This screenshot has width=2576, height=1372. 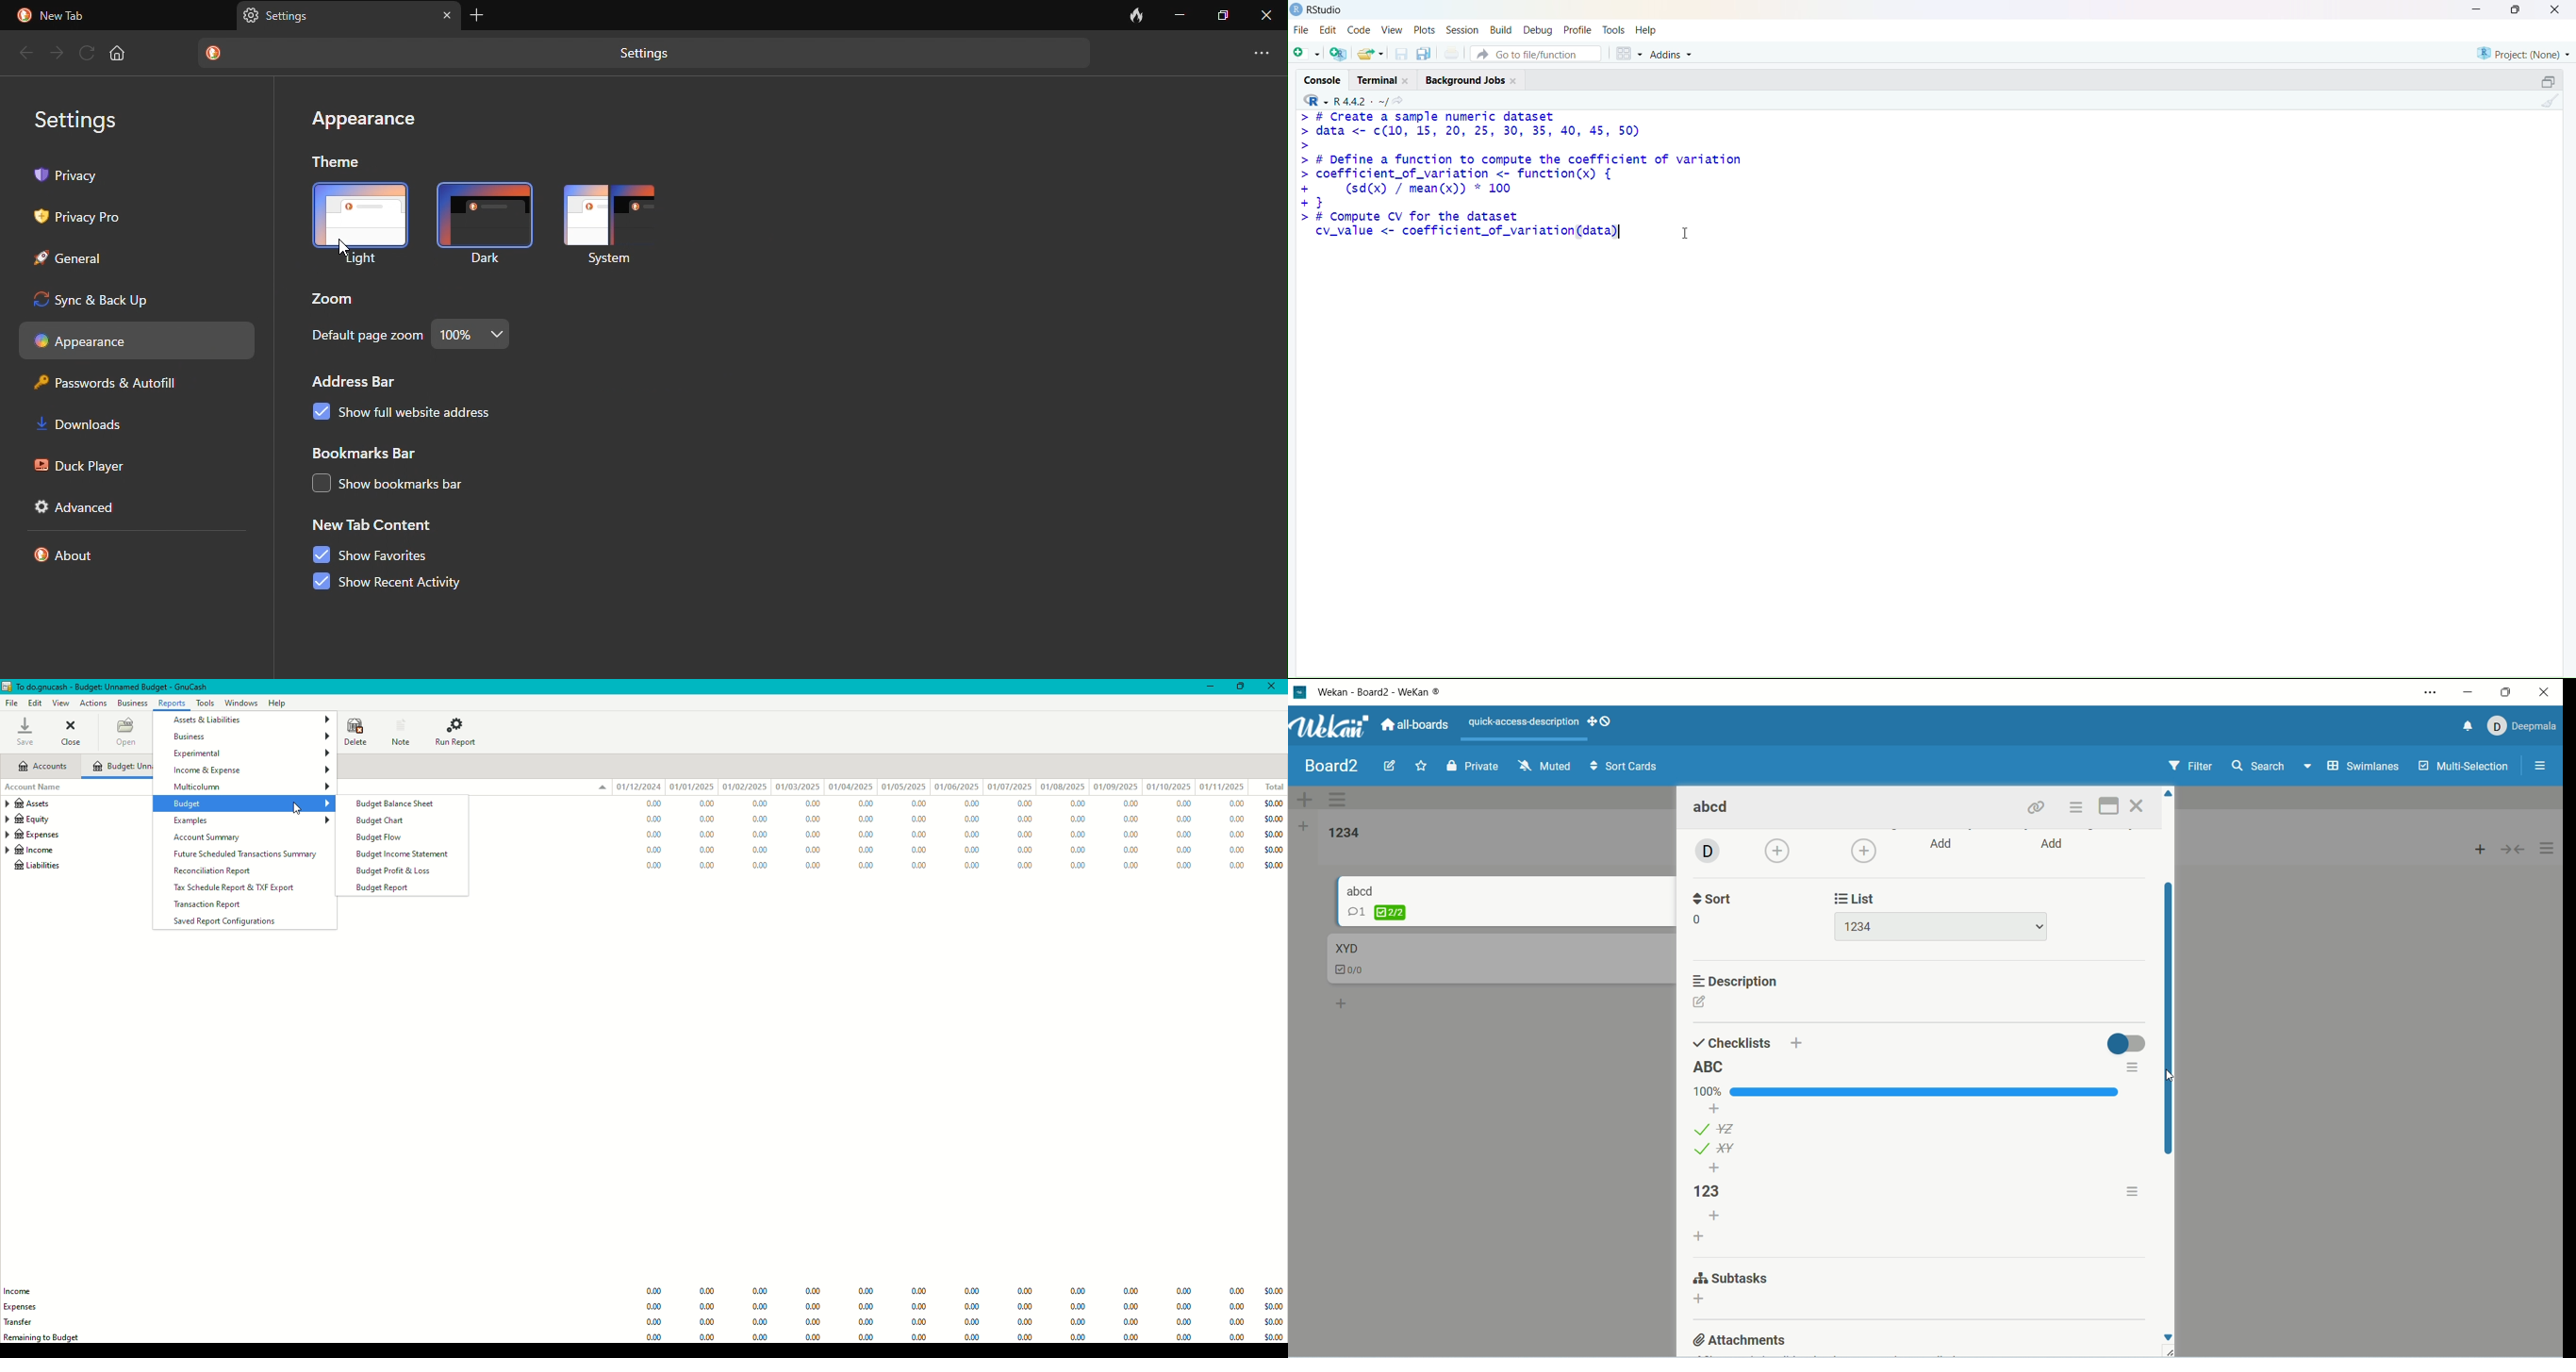 What do you see at coordinates (144, 300) in the screenshot?
I see `sync and back up` at bounding box center [144, 300].